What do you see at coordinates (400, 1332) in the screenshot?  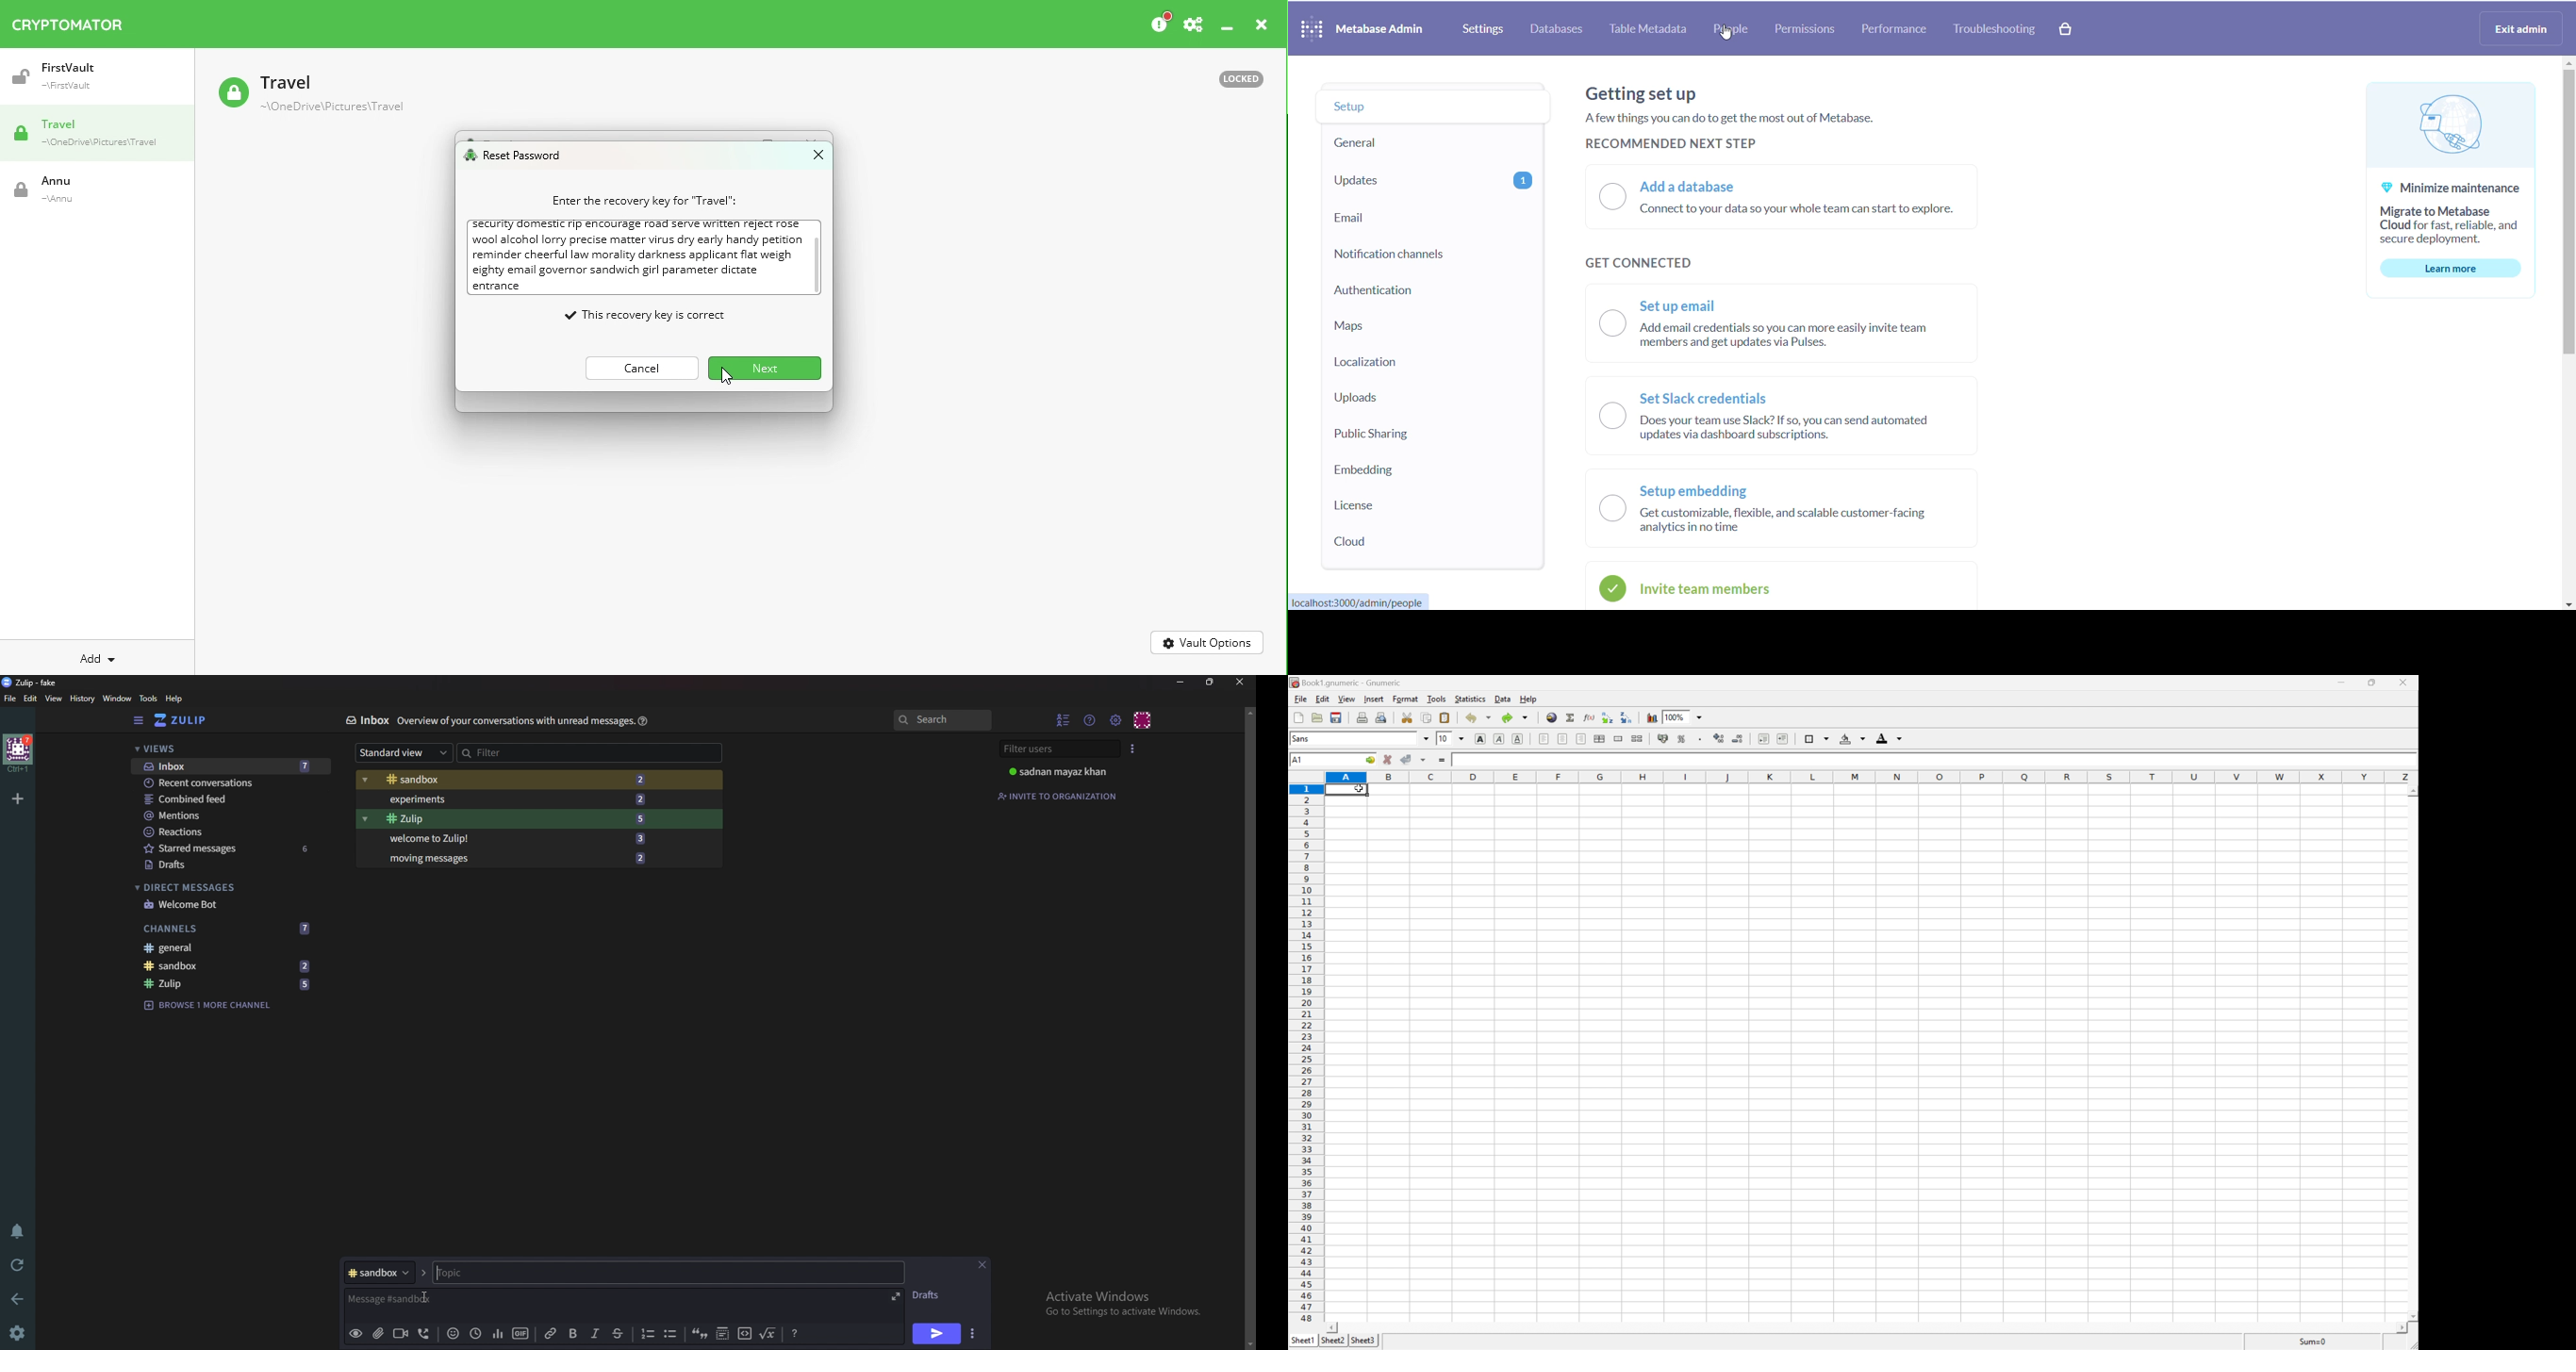 I see `Video call` at bounding box center [400, 1332].